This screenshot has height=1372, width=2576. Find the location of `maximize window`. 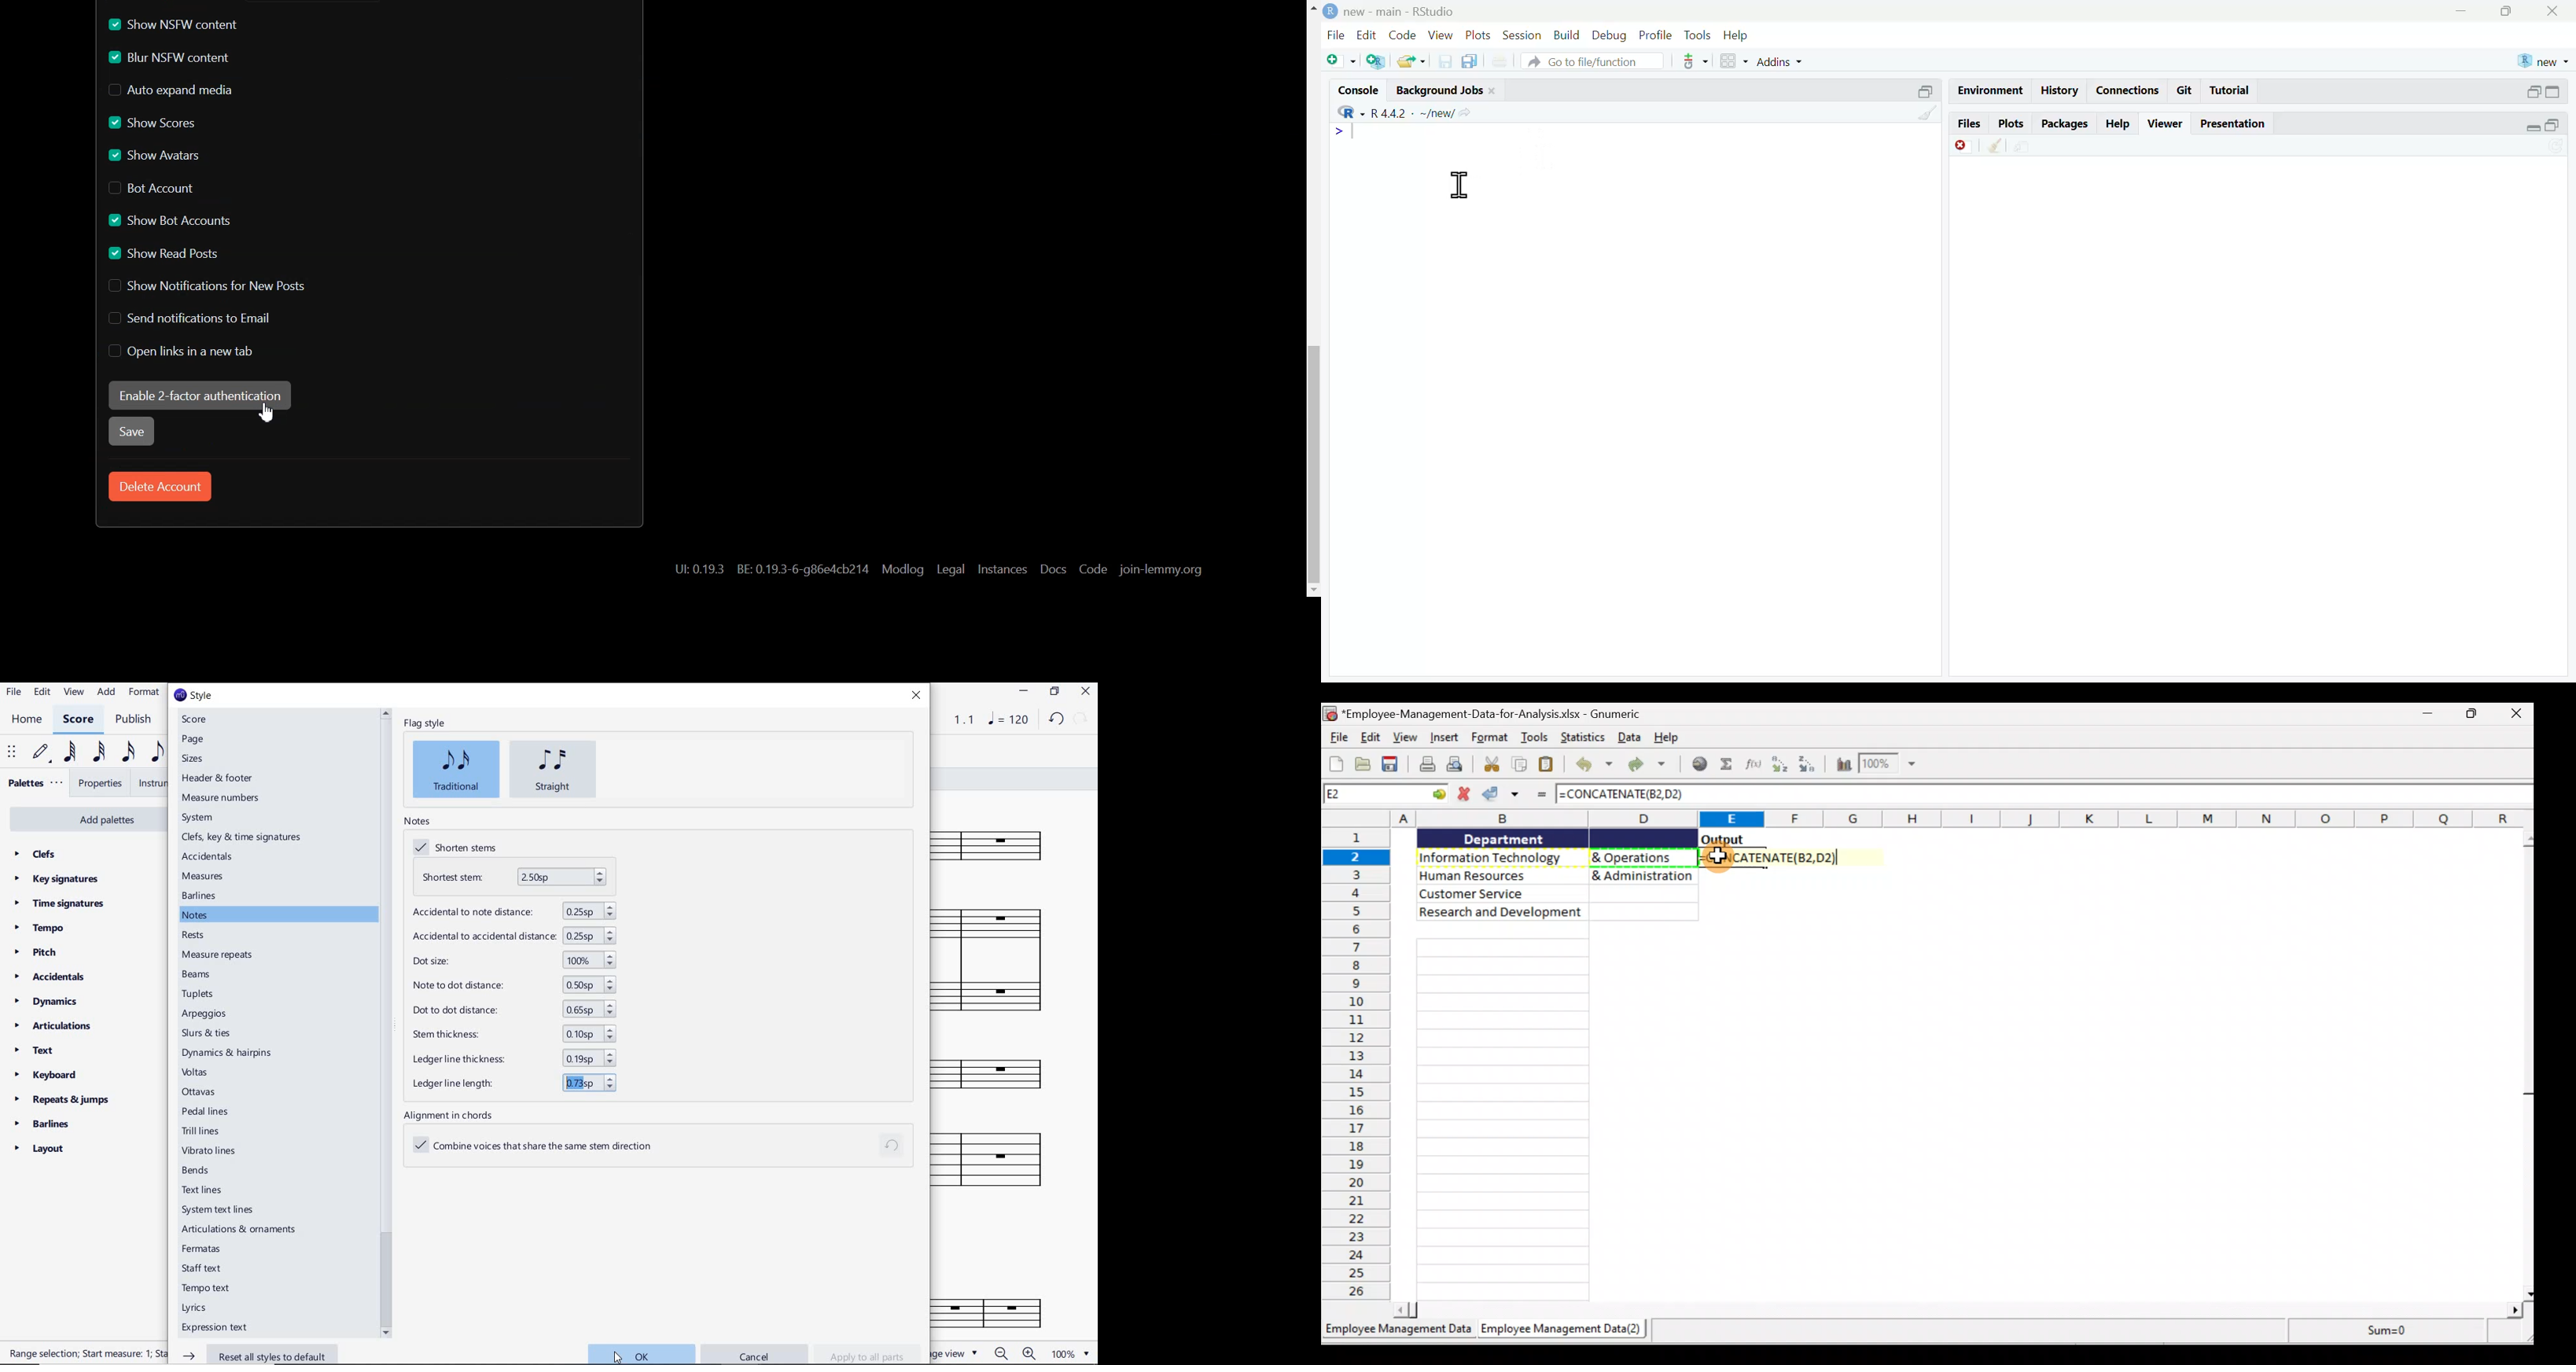

maximize window is located at coordinates (2512, 13).